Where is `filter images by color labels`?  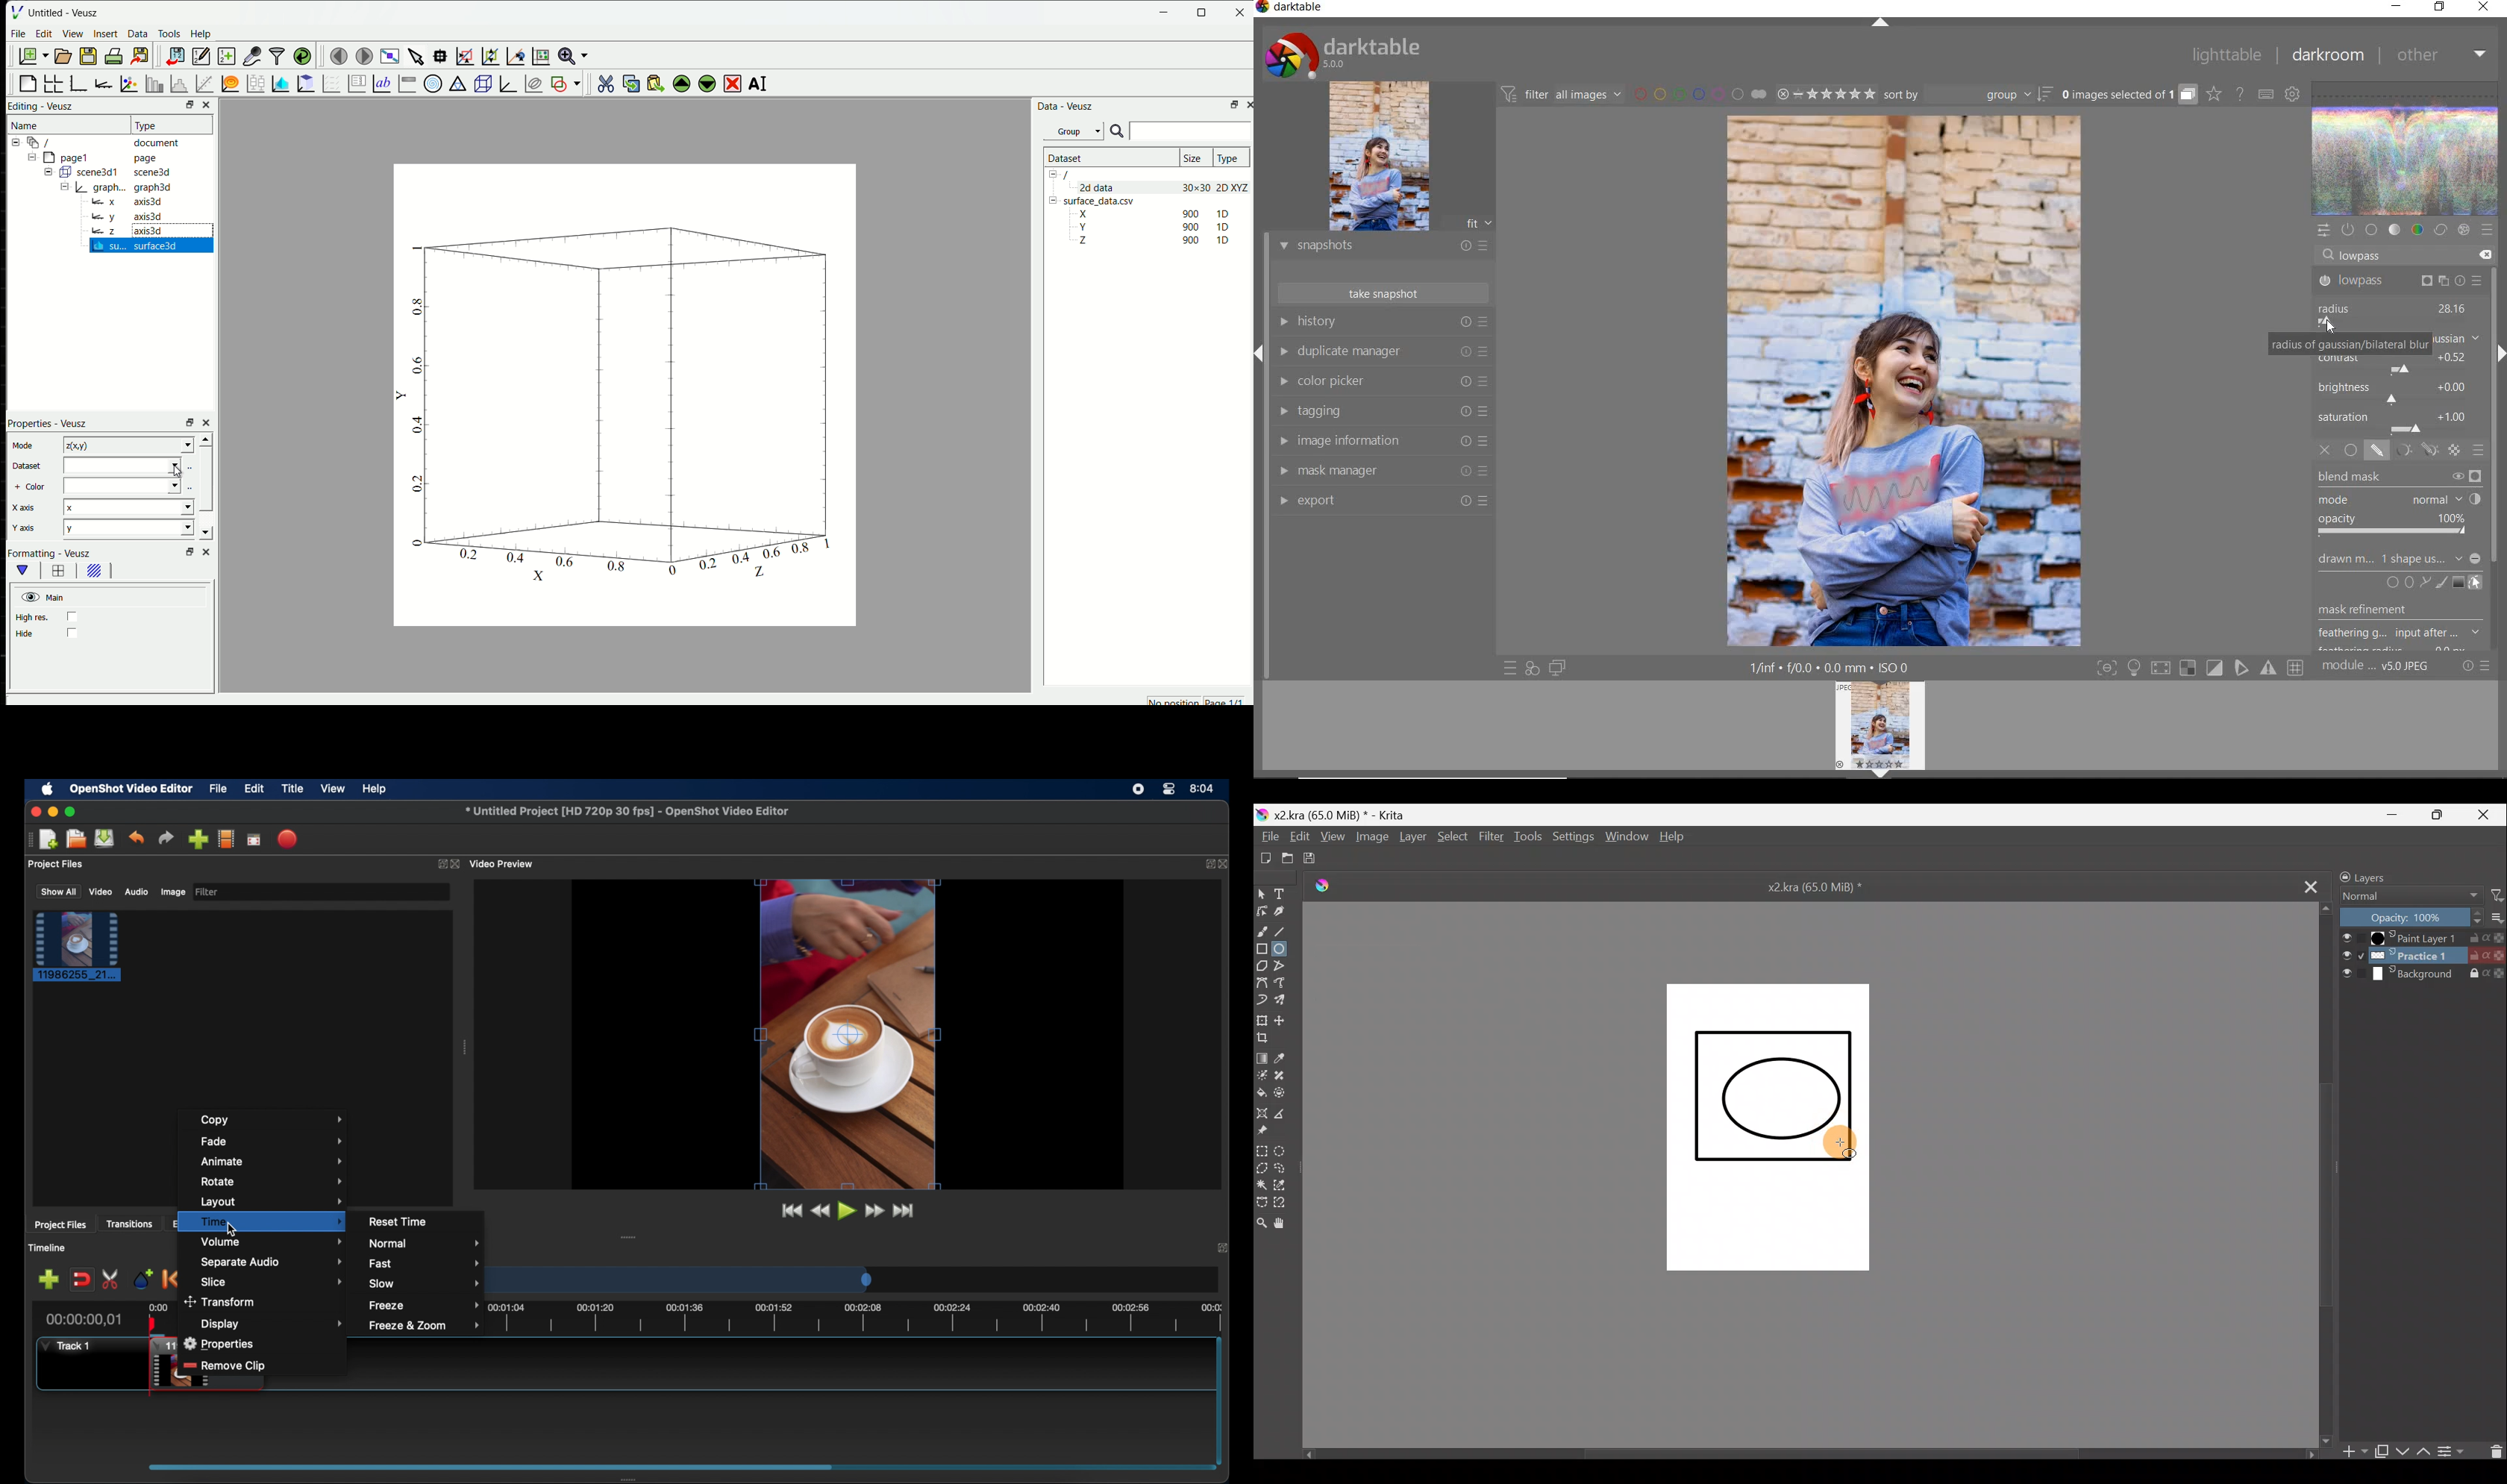 filter images by color labels is located at coordinates (1700, 95).